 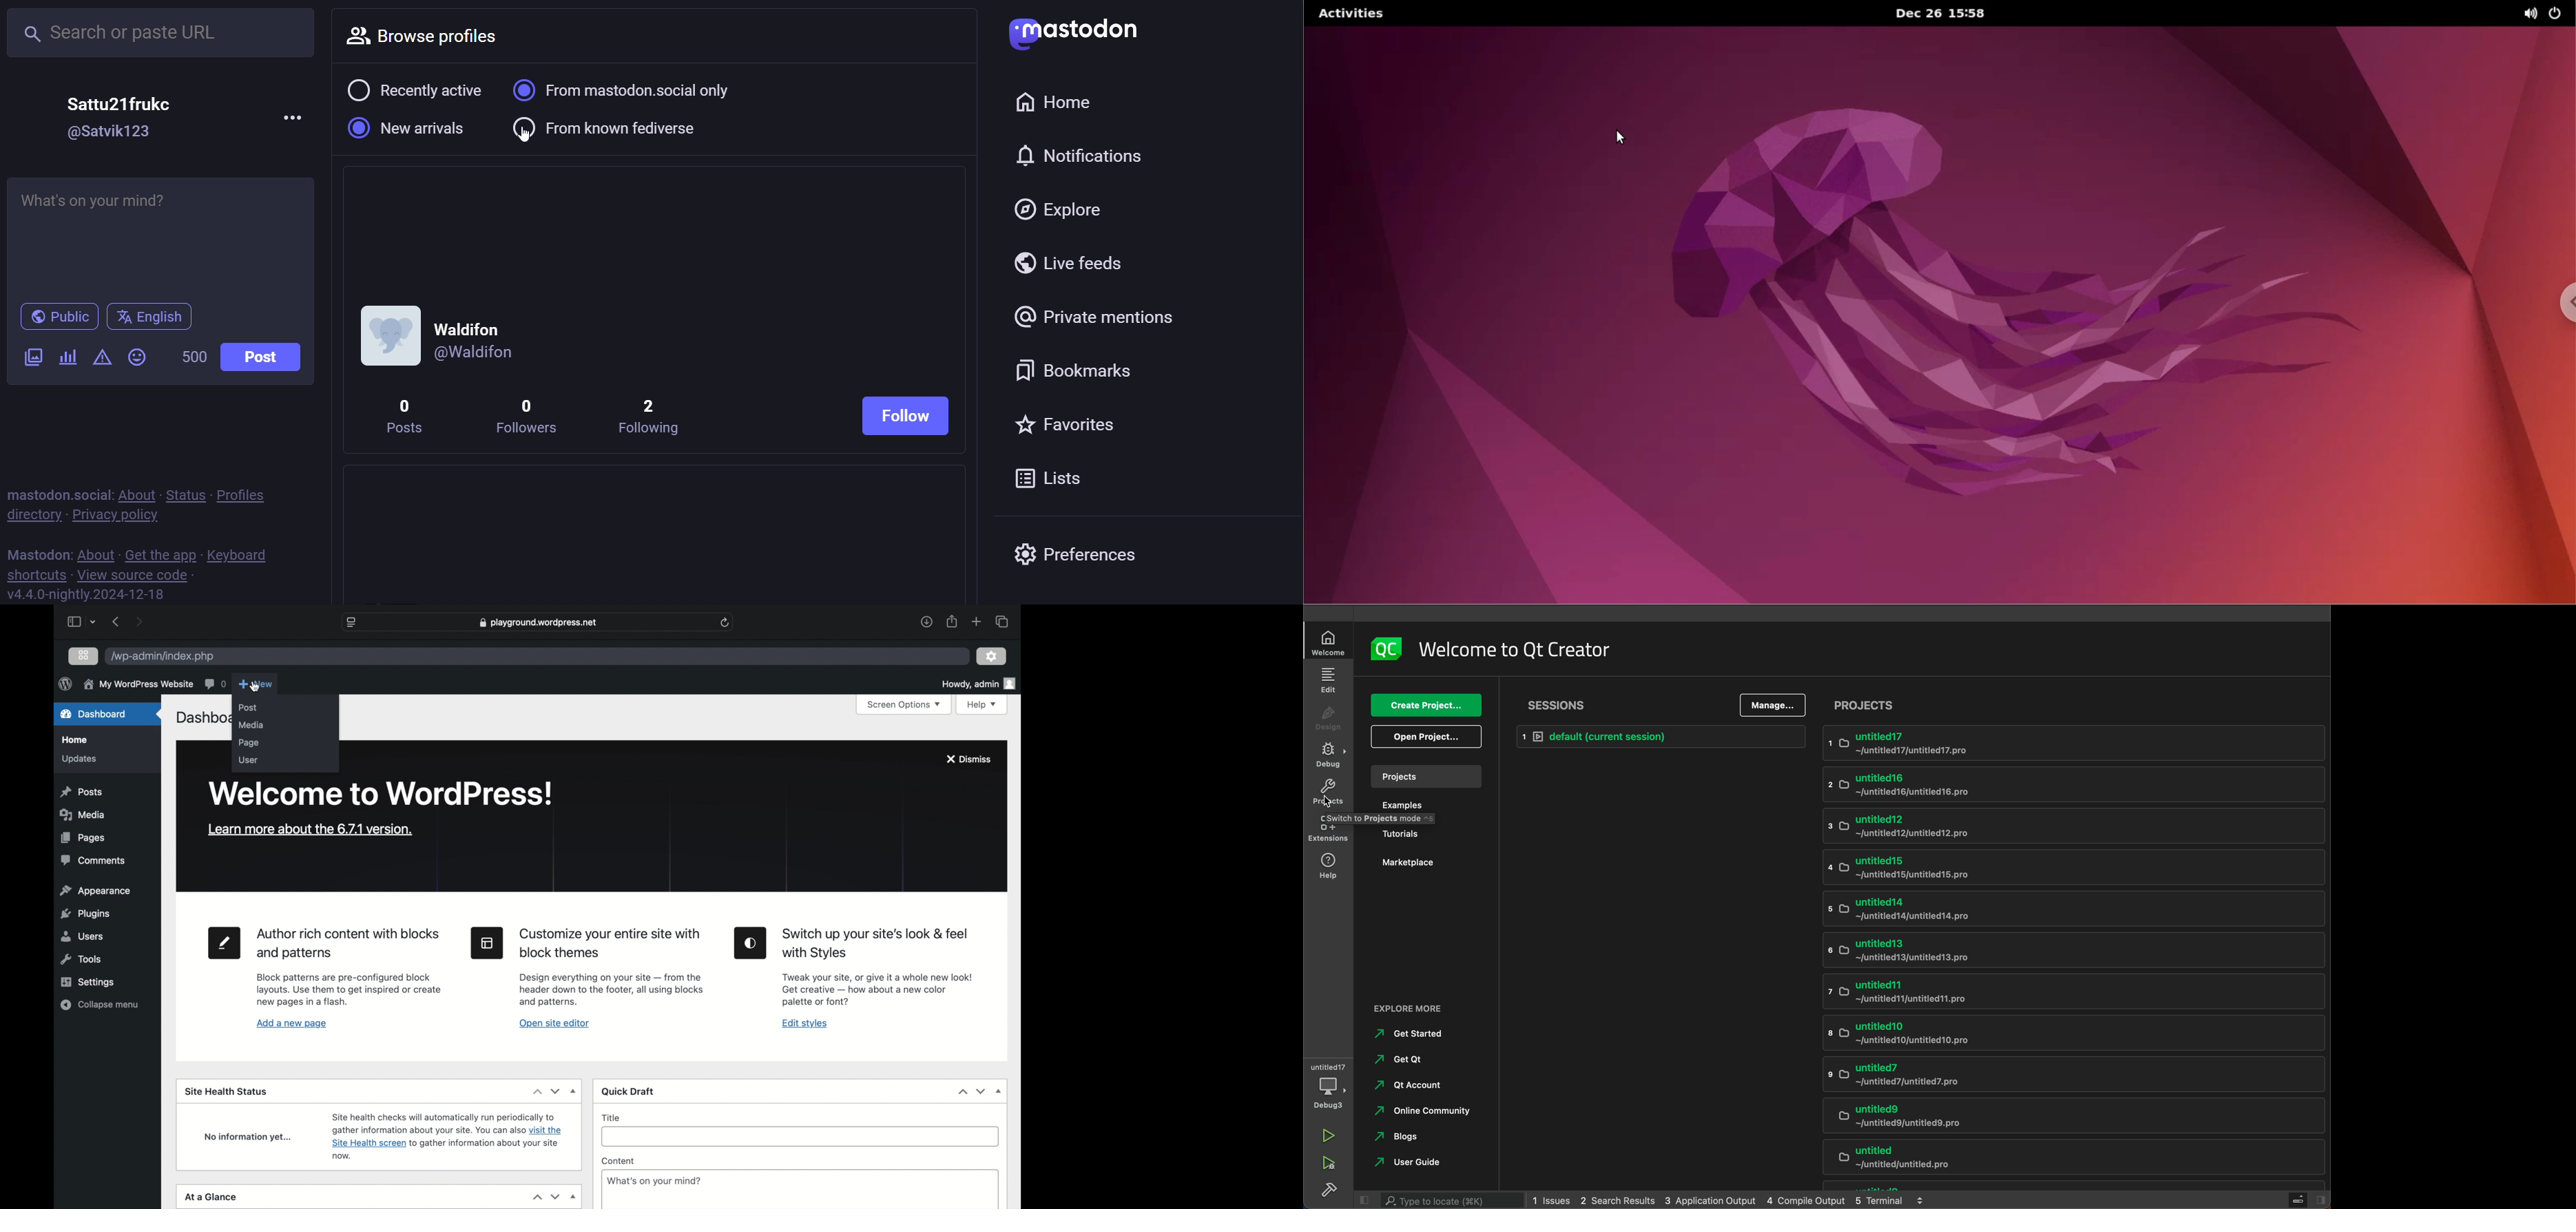 What do you see at coordinates (211, 1197) in the screenshot?
I see `at a glance` at bounding box center [211, 1197].